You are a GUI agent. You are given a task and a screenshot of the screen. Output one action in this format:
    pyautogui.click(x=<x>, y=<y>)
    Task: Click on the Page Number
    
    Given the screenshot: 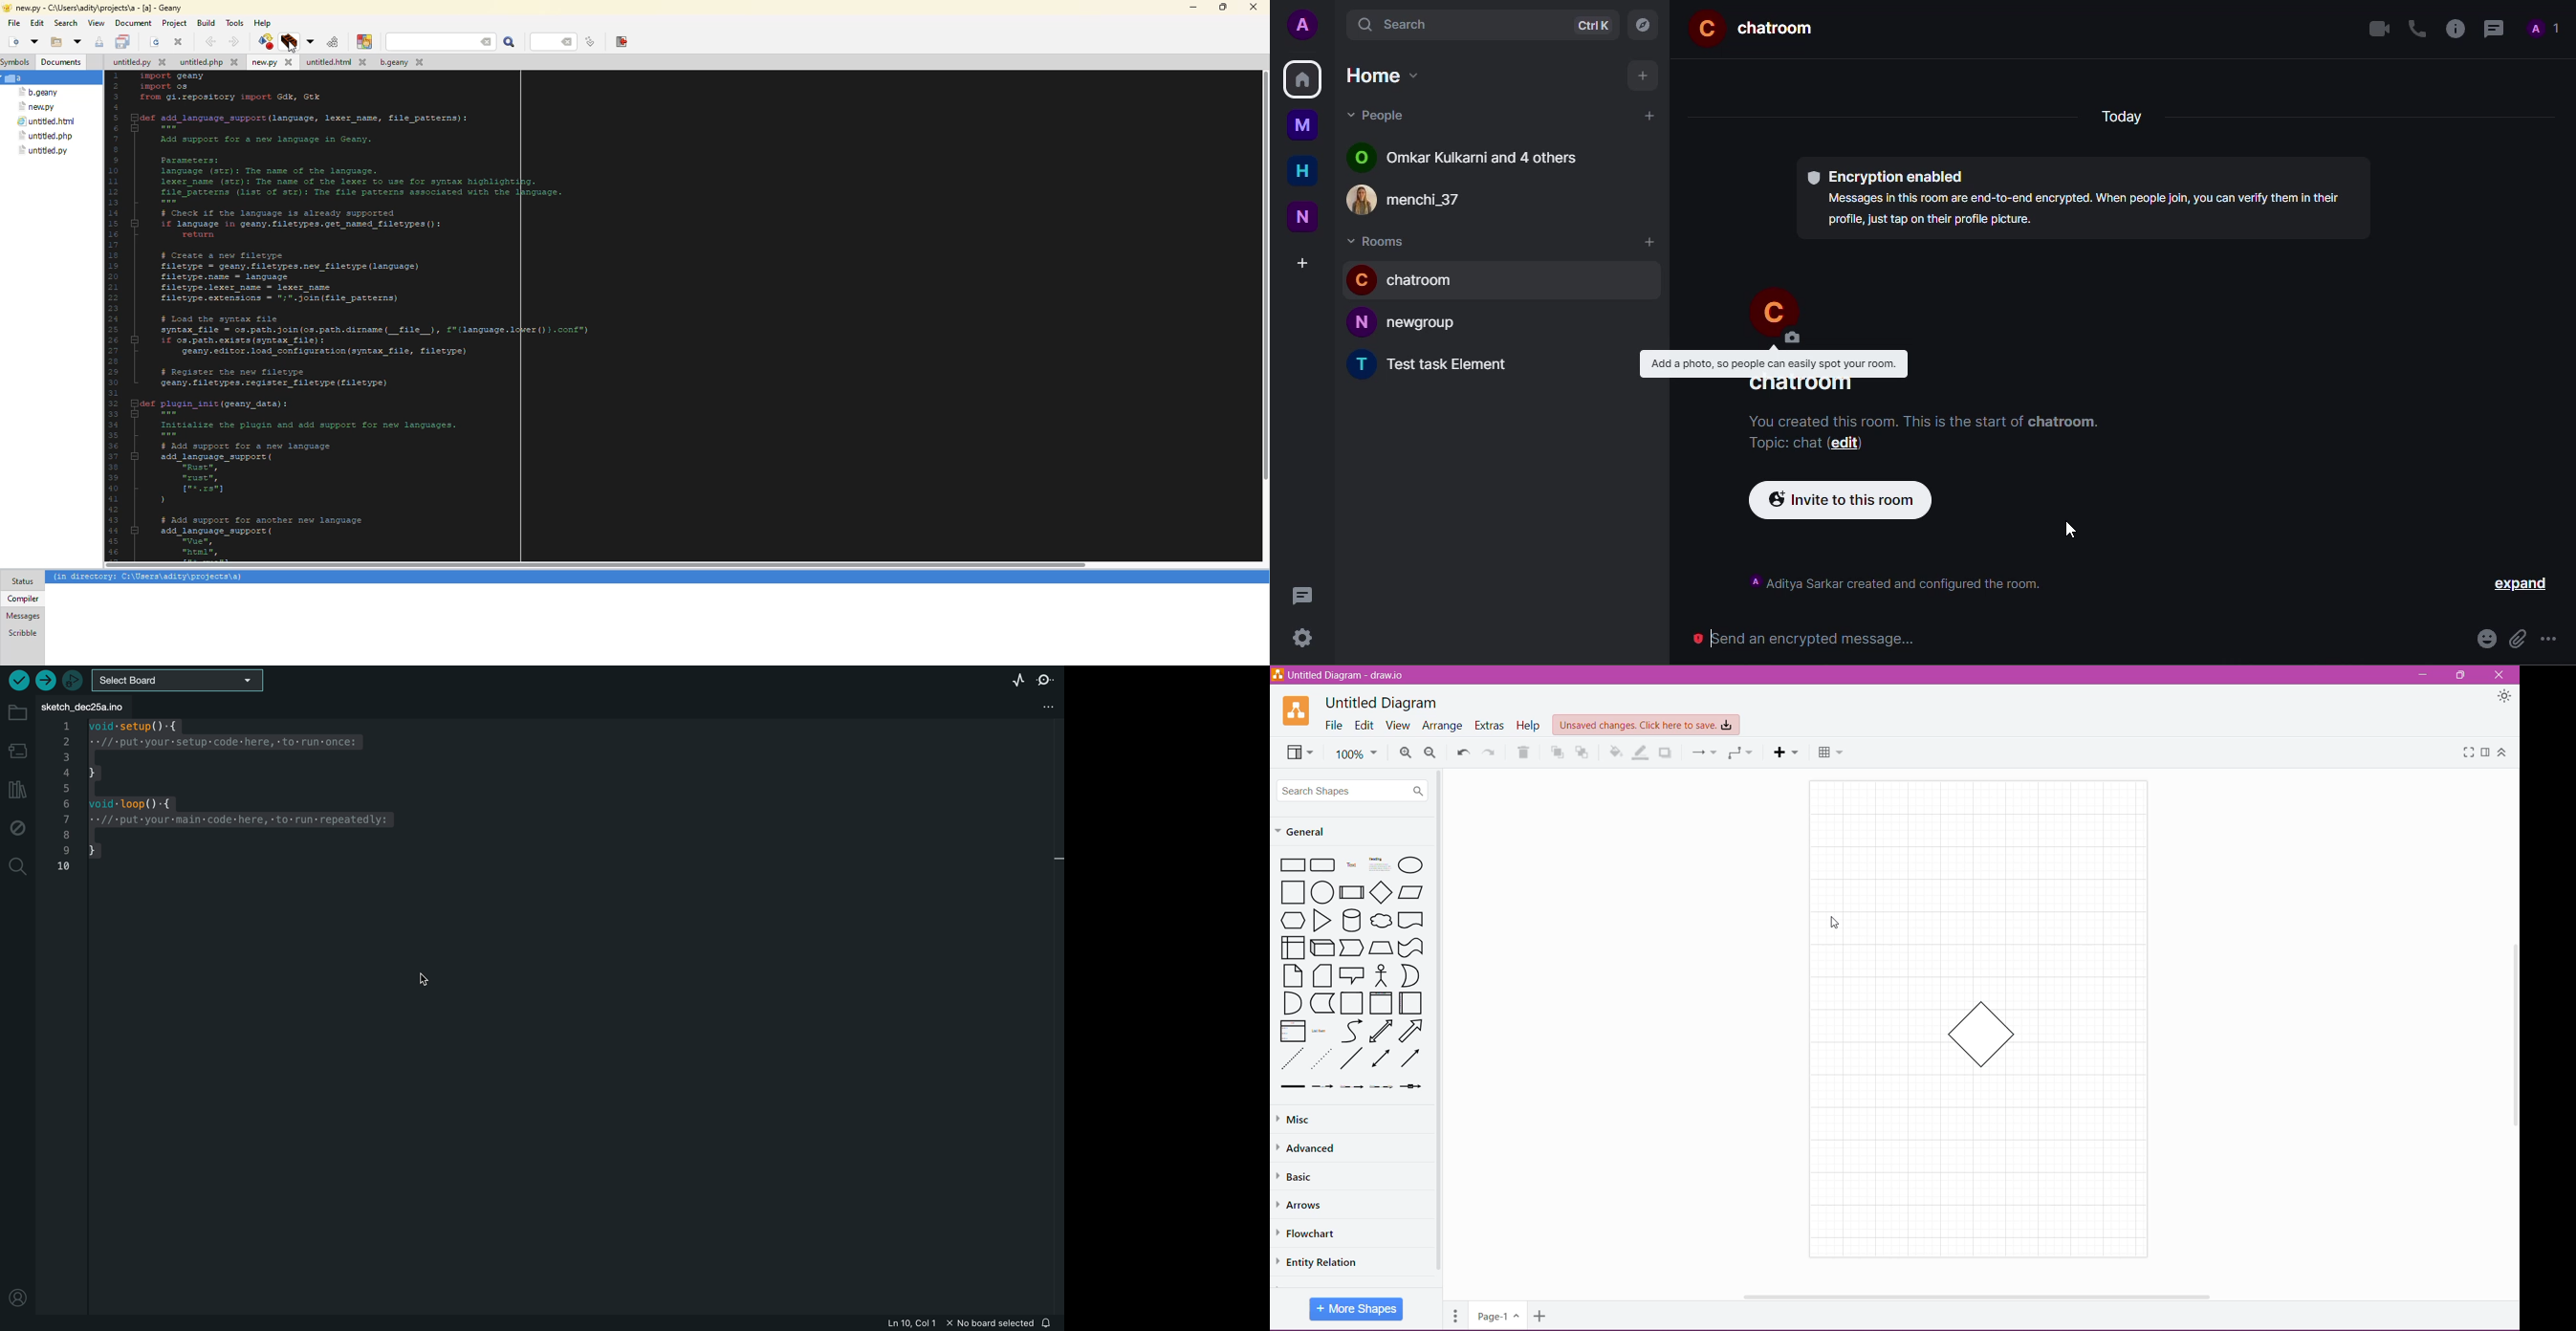 What is the action you would take?
    pyautogui.click(x=1496, y=1317)
    